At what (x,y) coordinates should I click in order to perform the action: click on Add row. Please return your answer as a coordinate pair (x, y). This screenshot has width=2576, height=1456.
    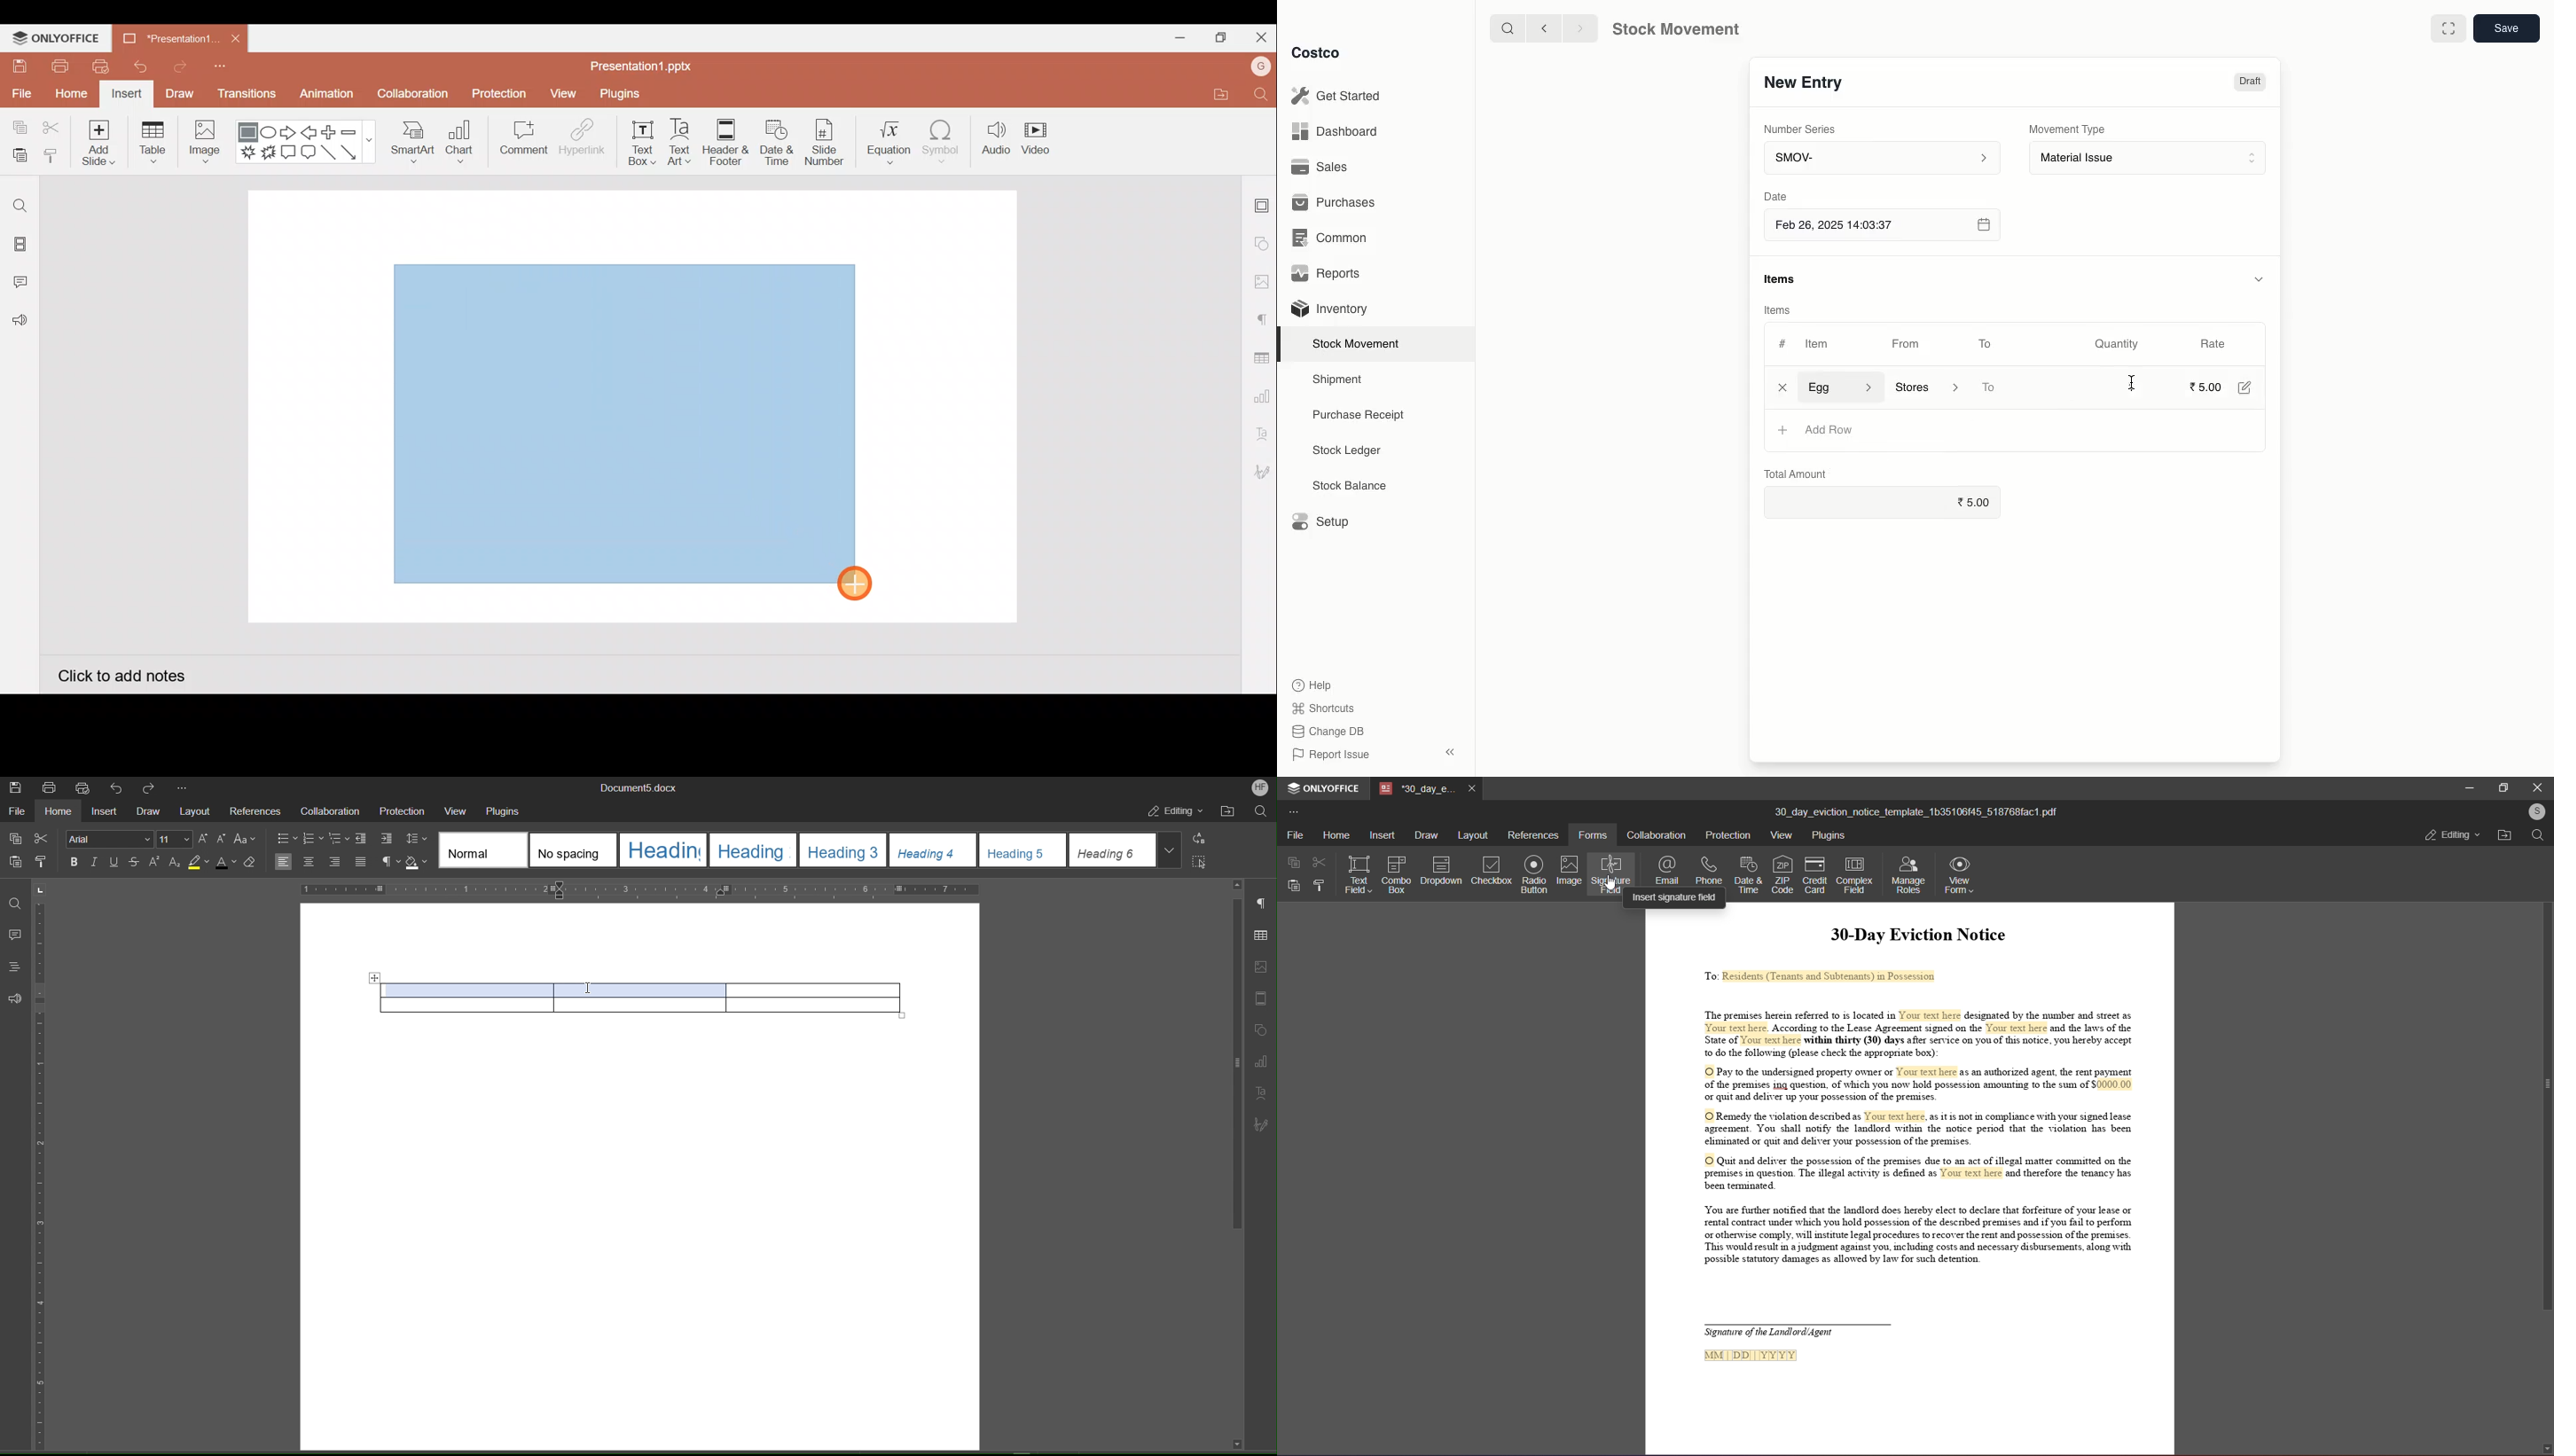
    Looking at the image, I should click on (1828, 430).